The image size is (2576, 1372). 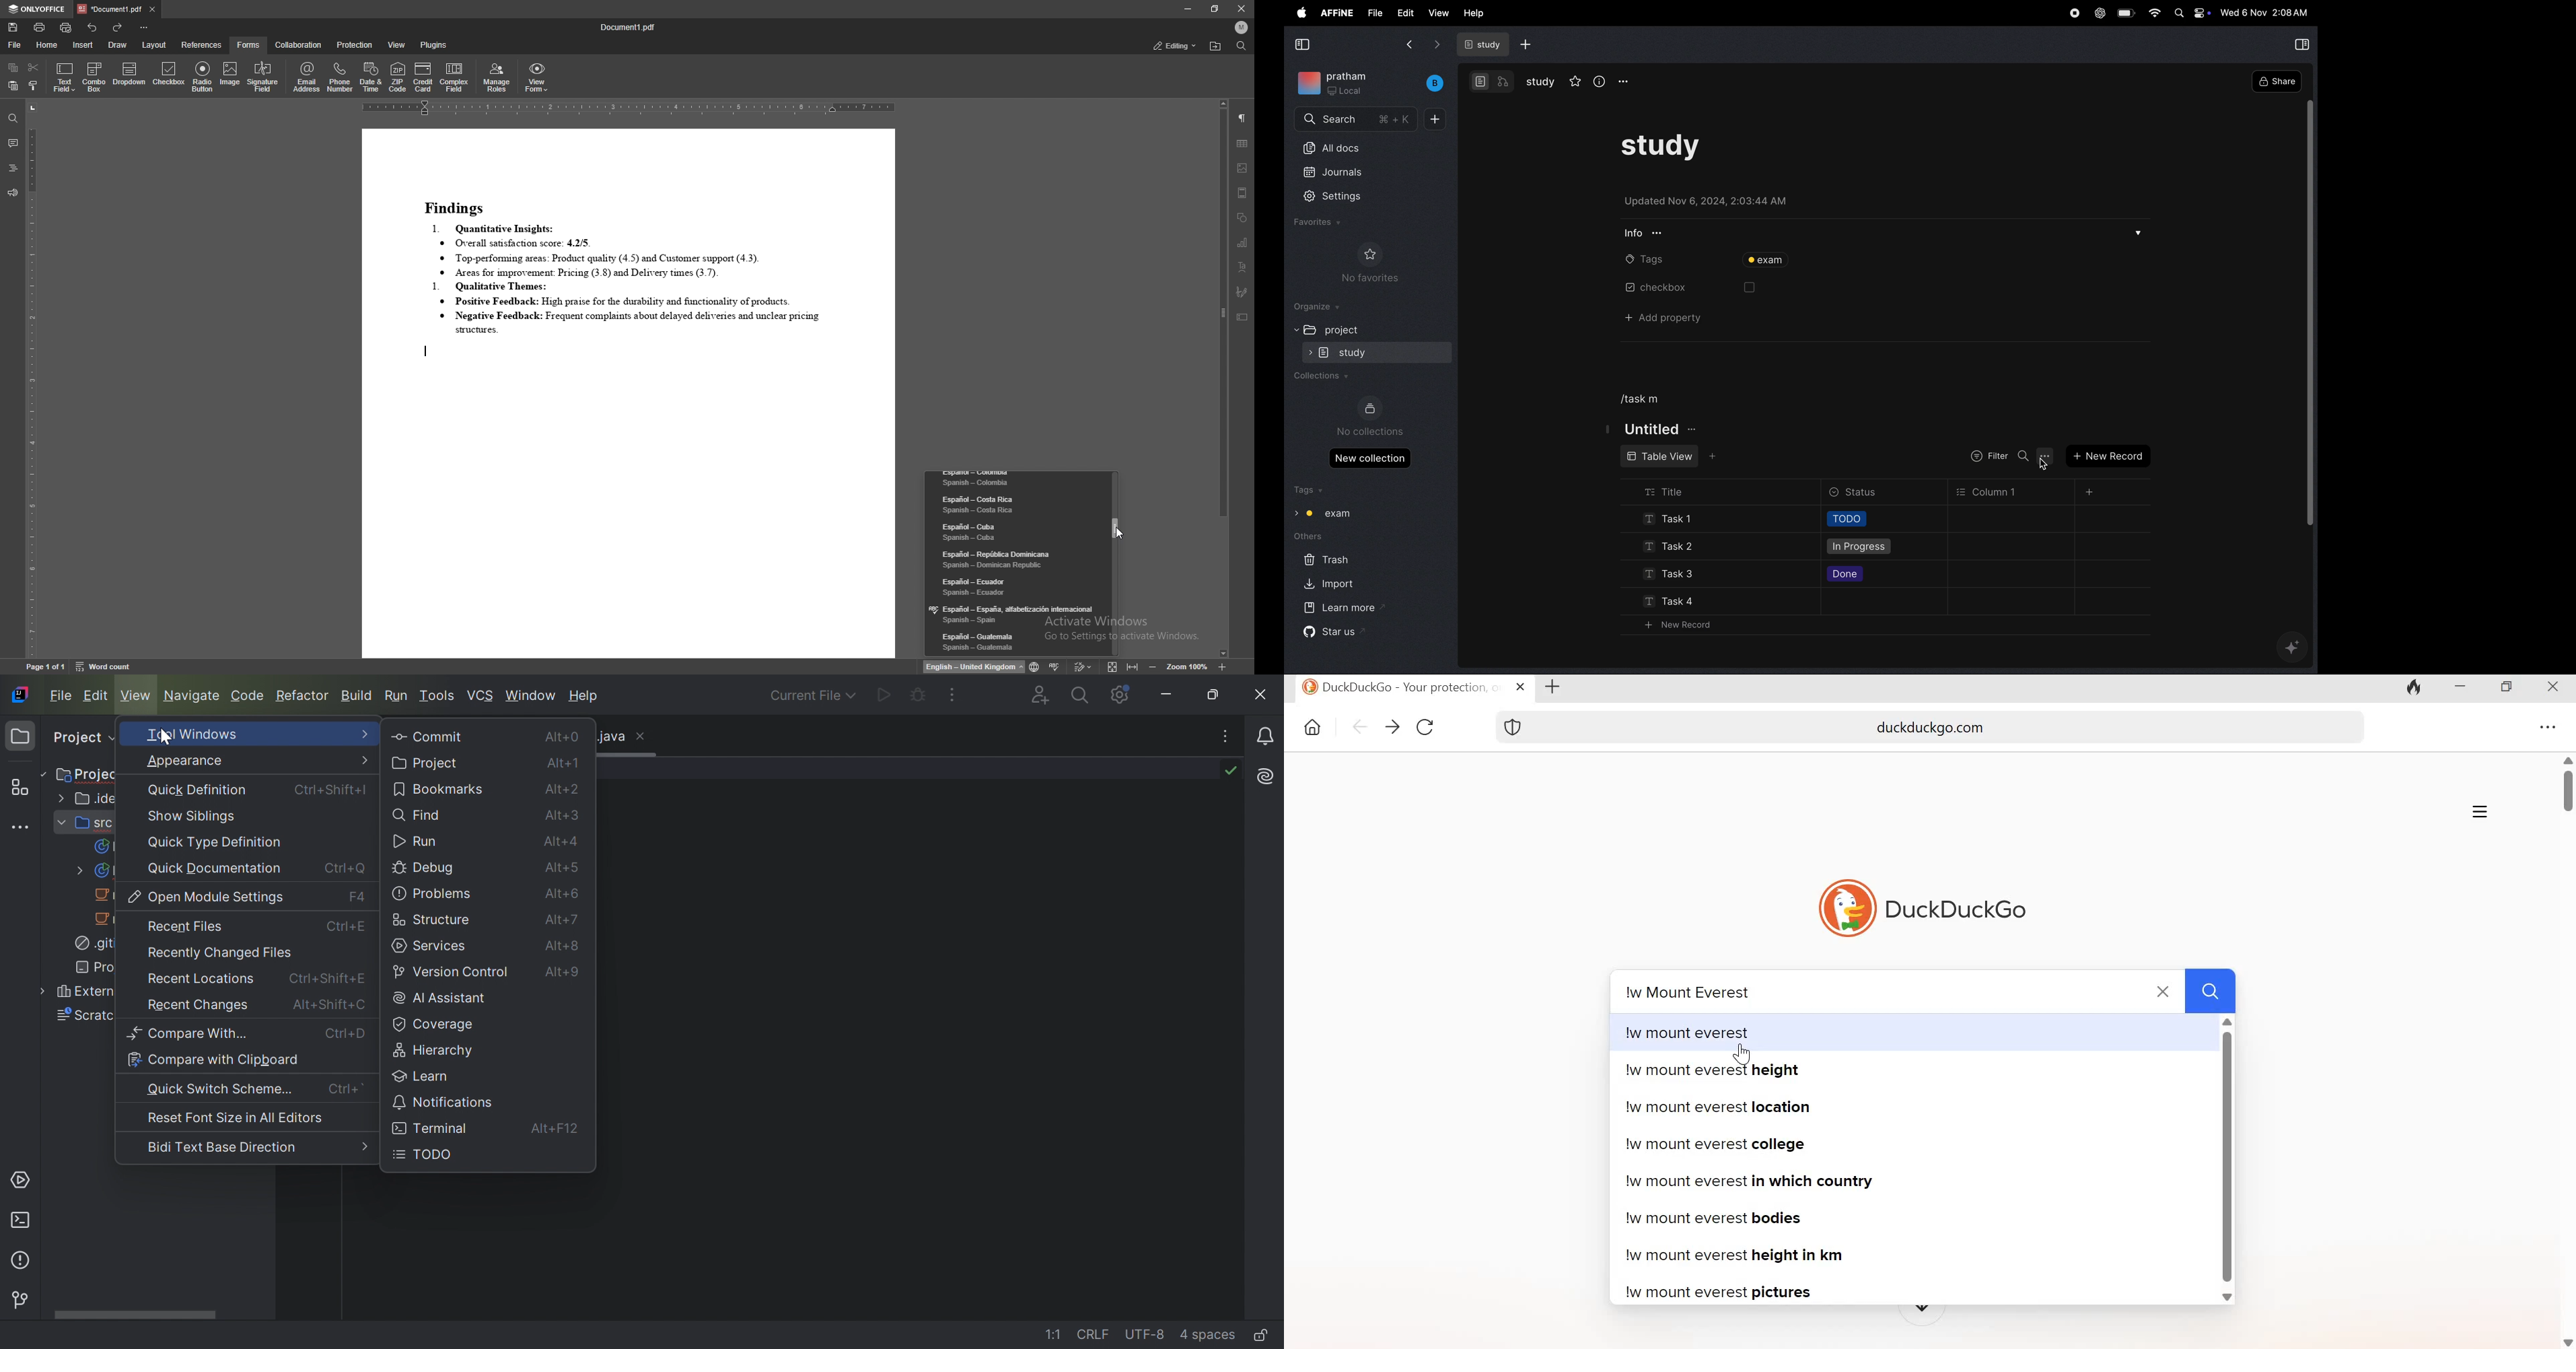 I want to click on dropdown, so click(x=129, y=75).